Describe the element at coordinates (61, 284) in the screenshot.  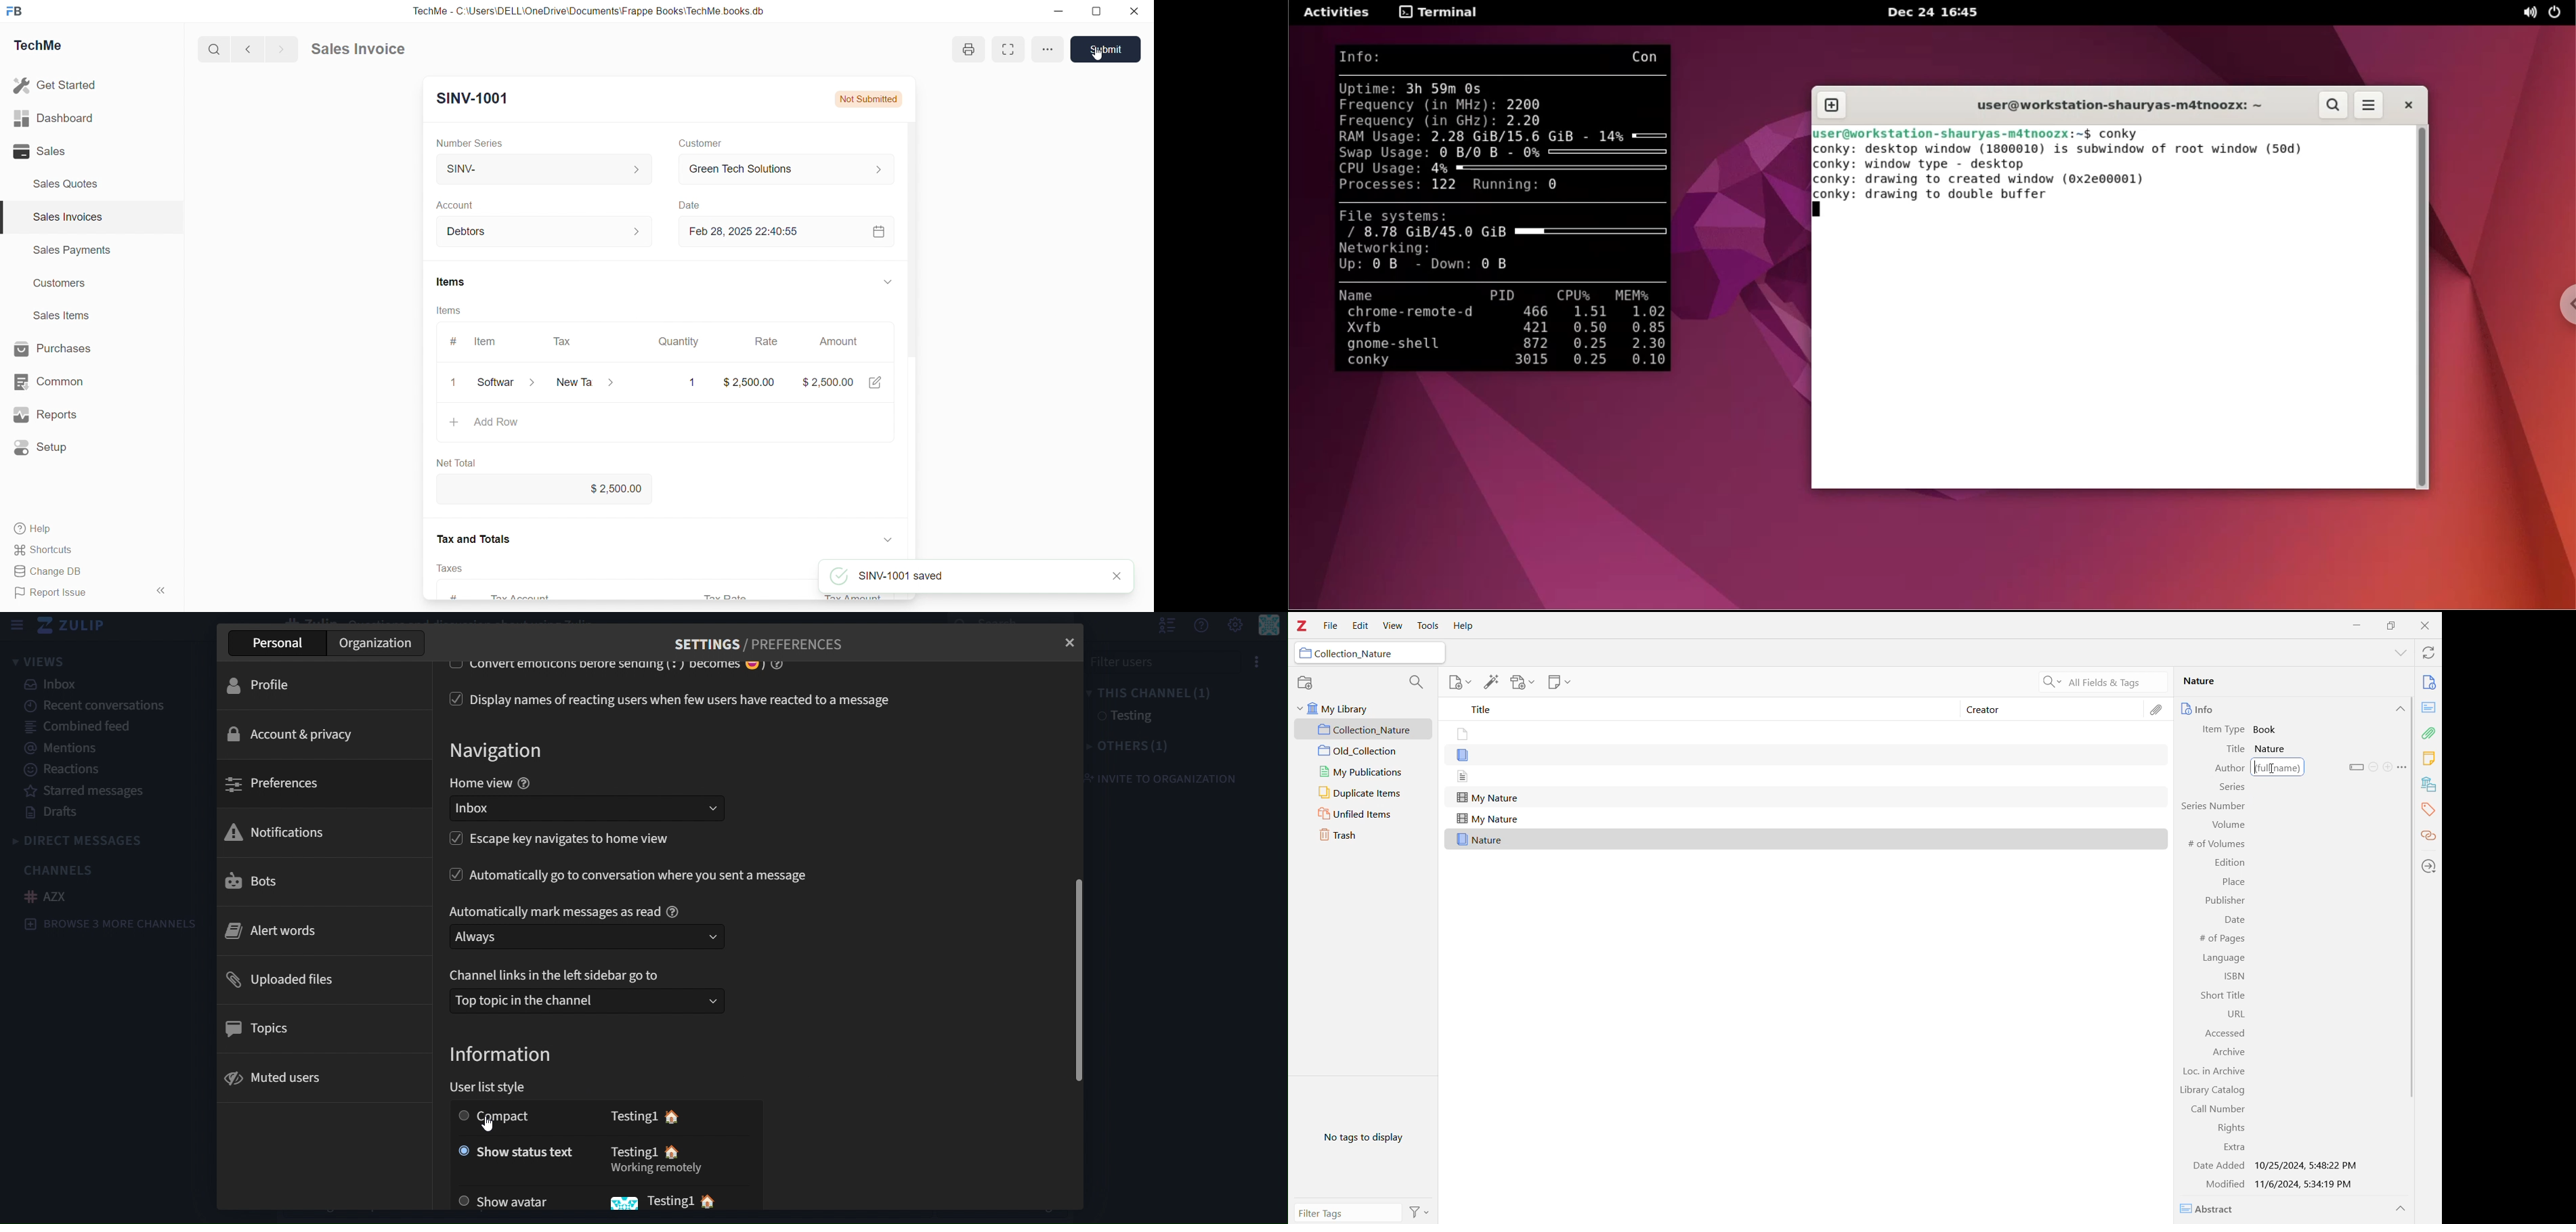
I see `Customers` at that location.